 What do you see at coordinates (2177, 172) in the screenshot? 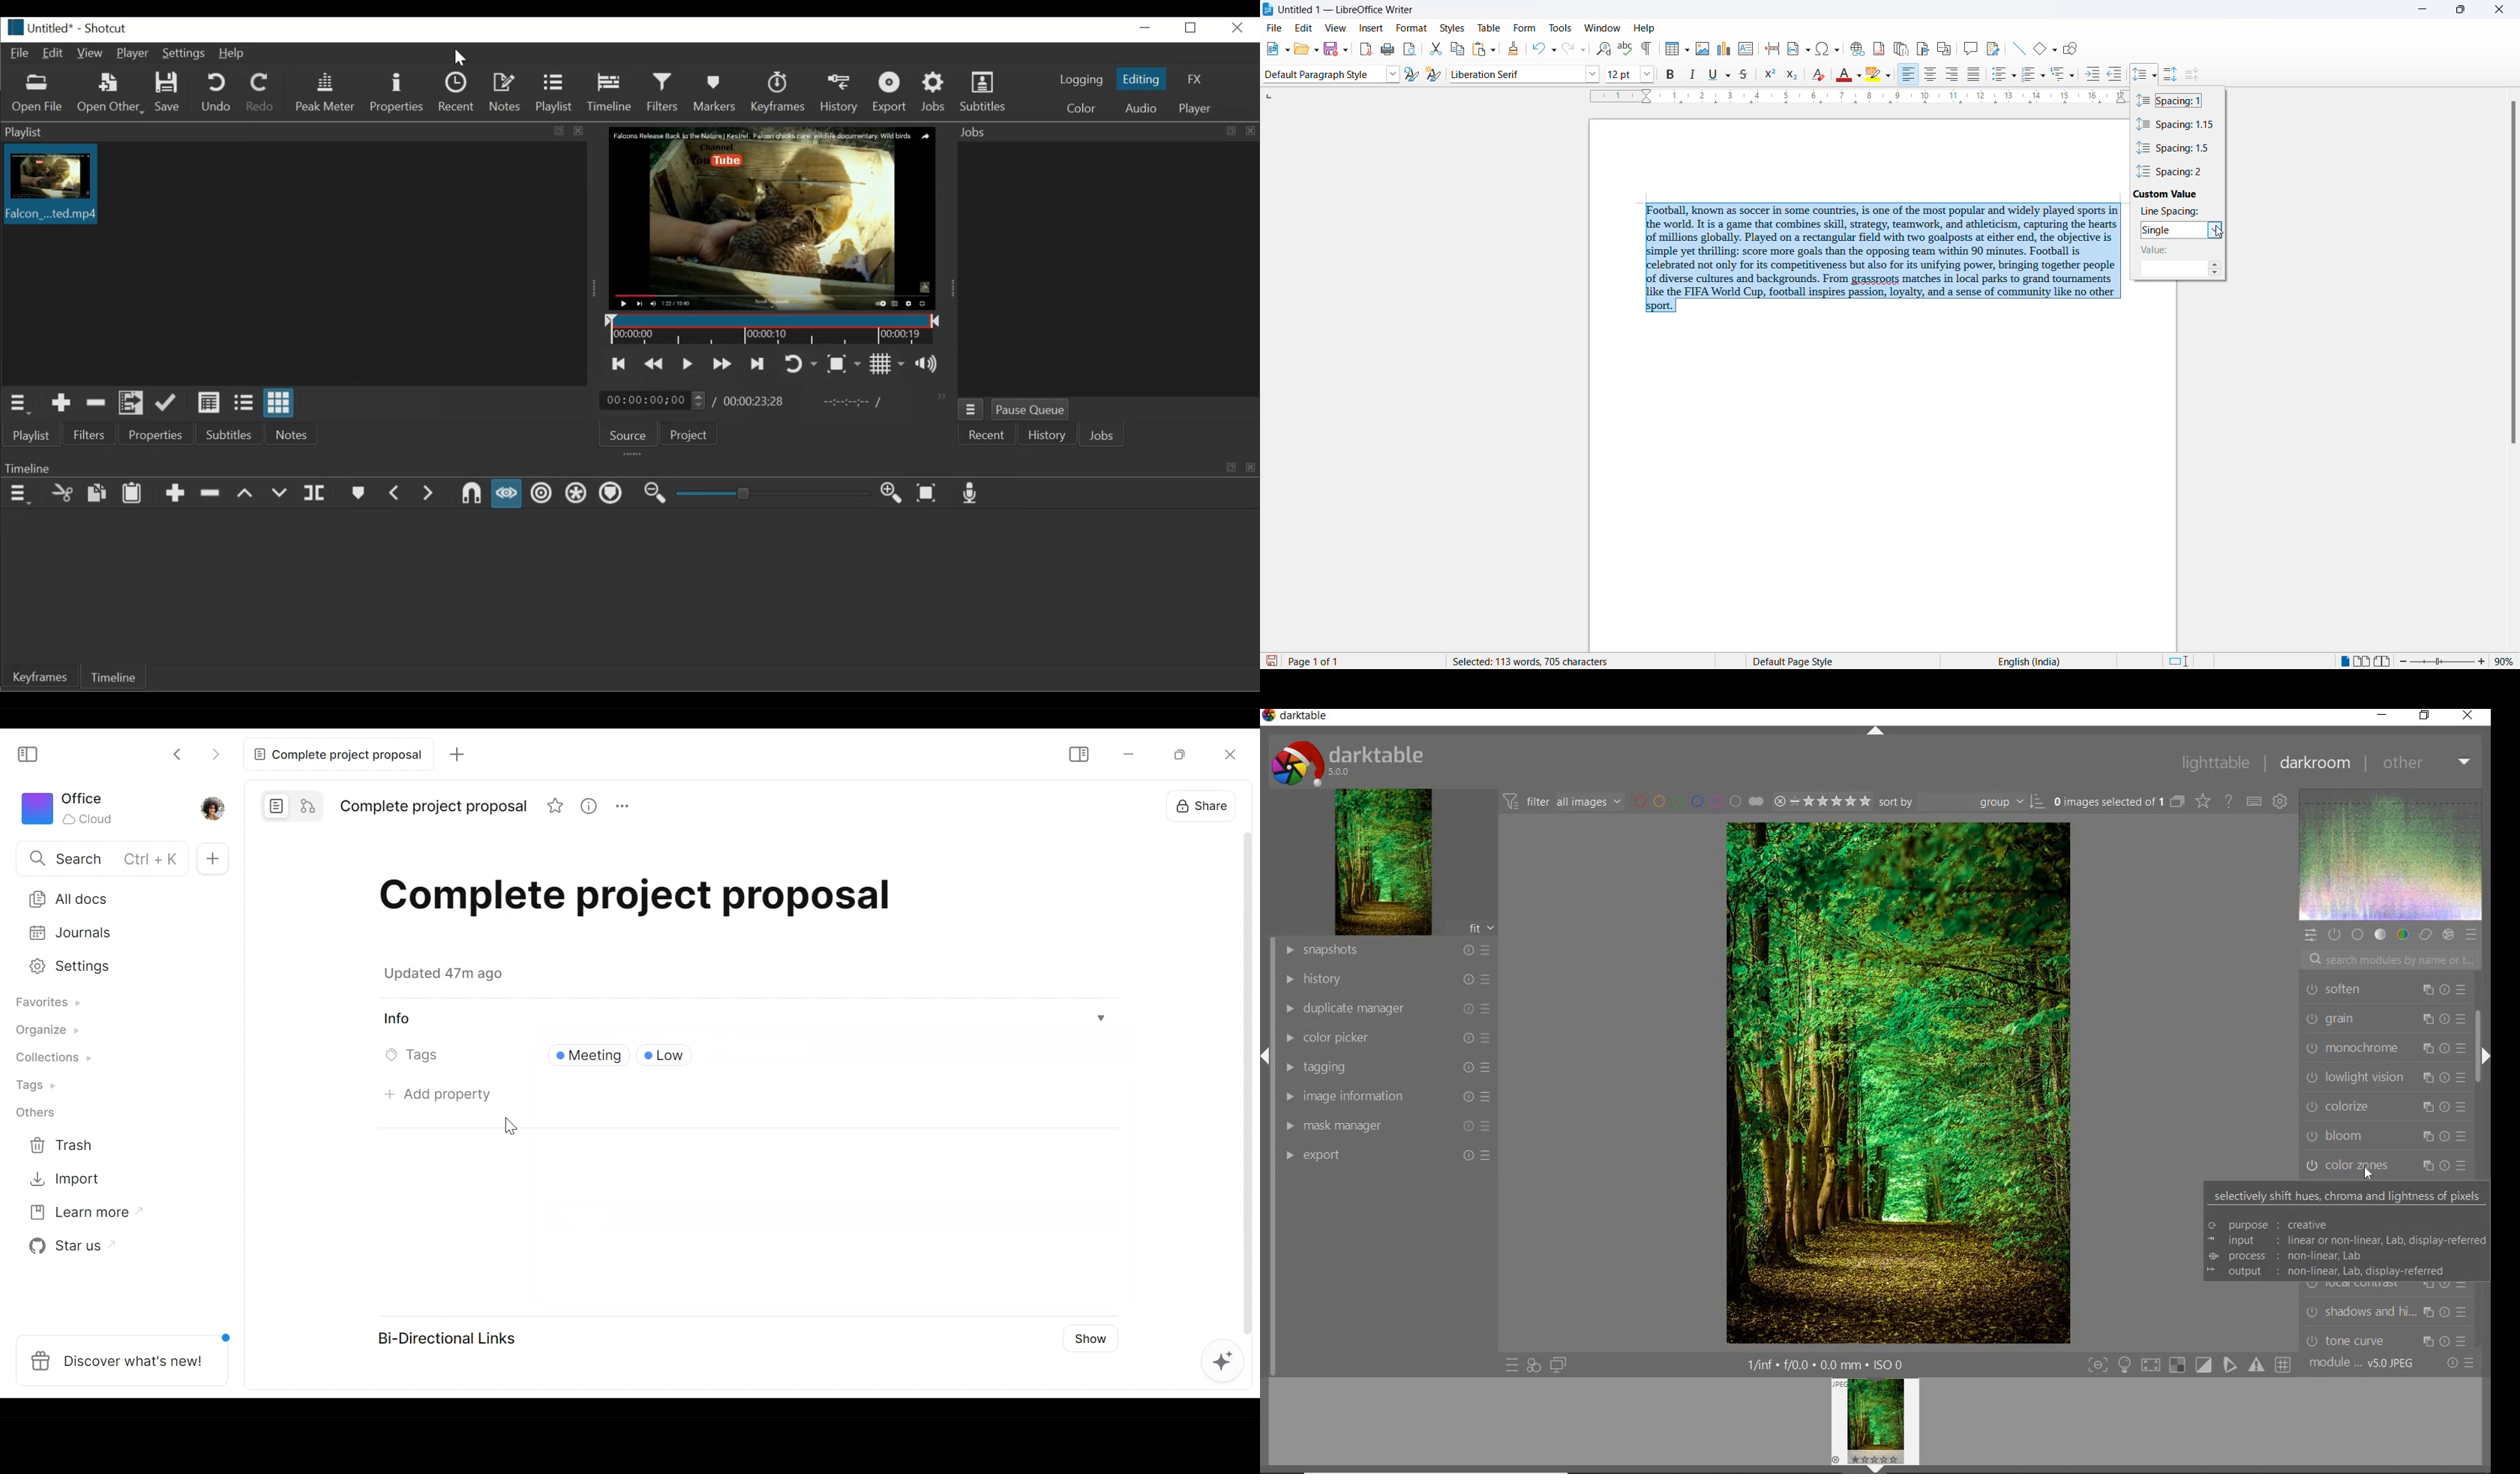
I see `spacing value 2` at bounding box center [2177, 172].